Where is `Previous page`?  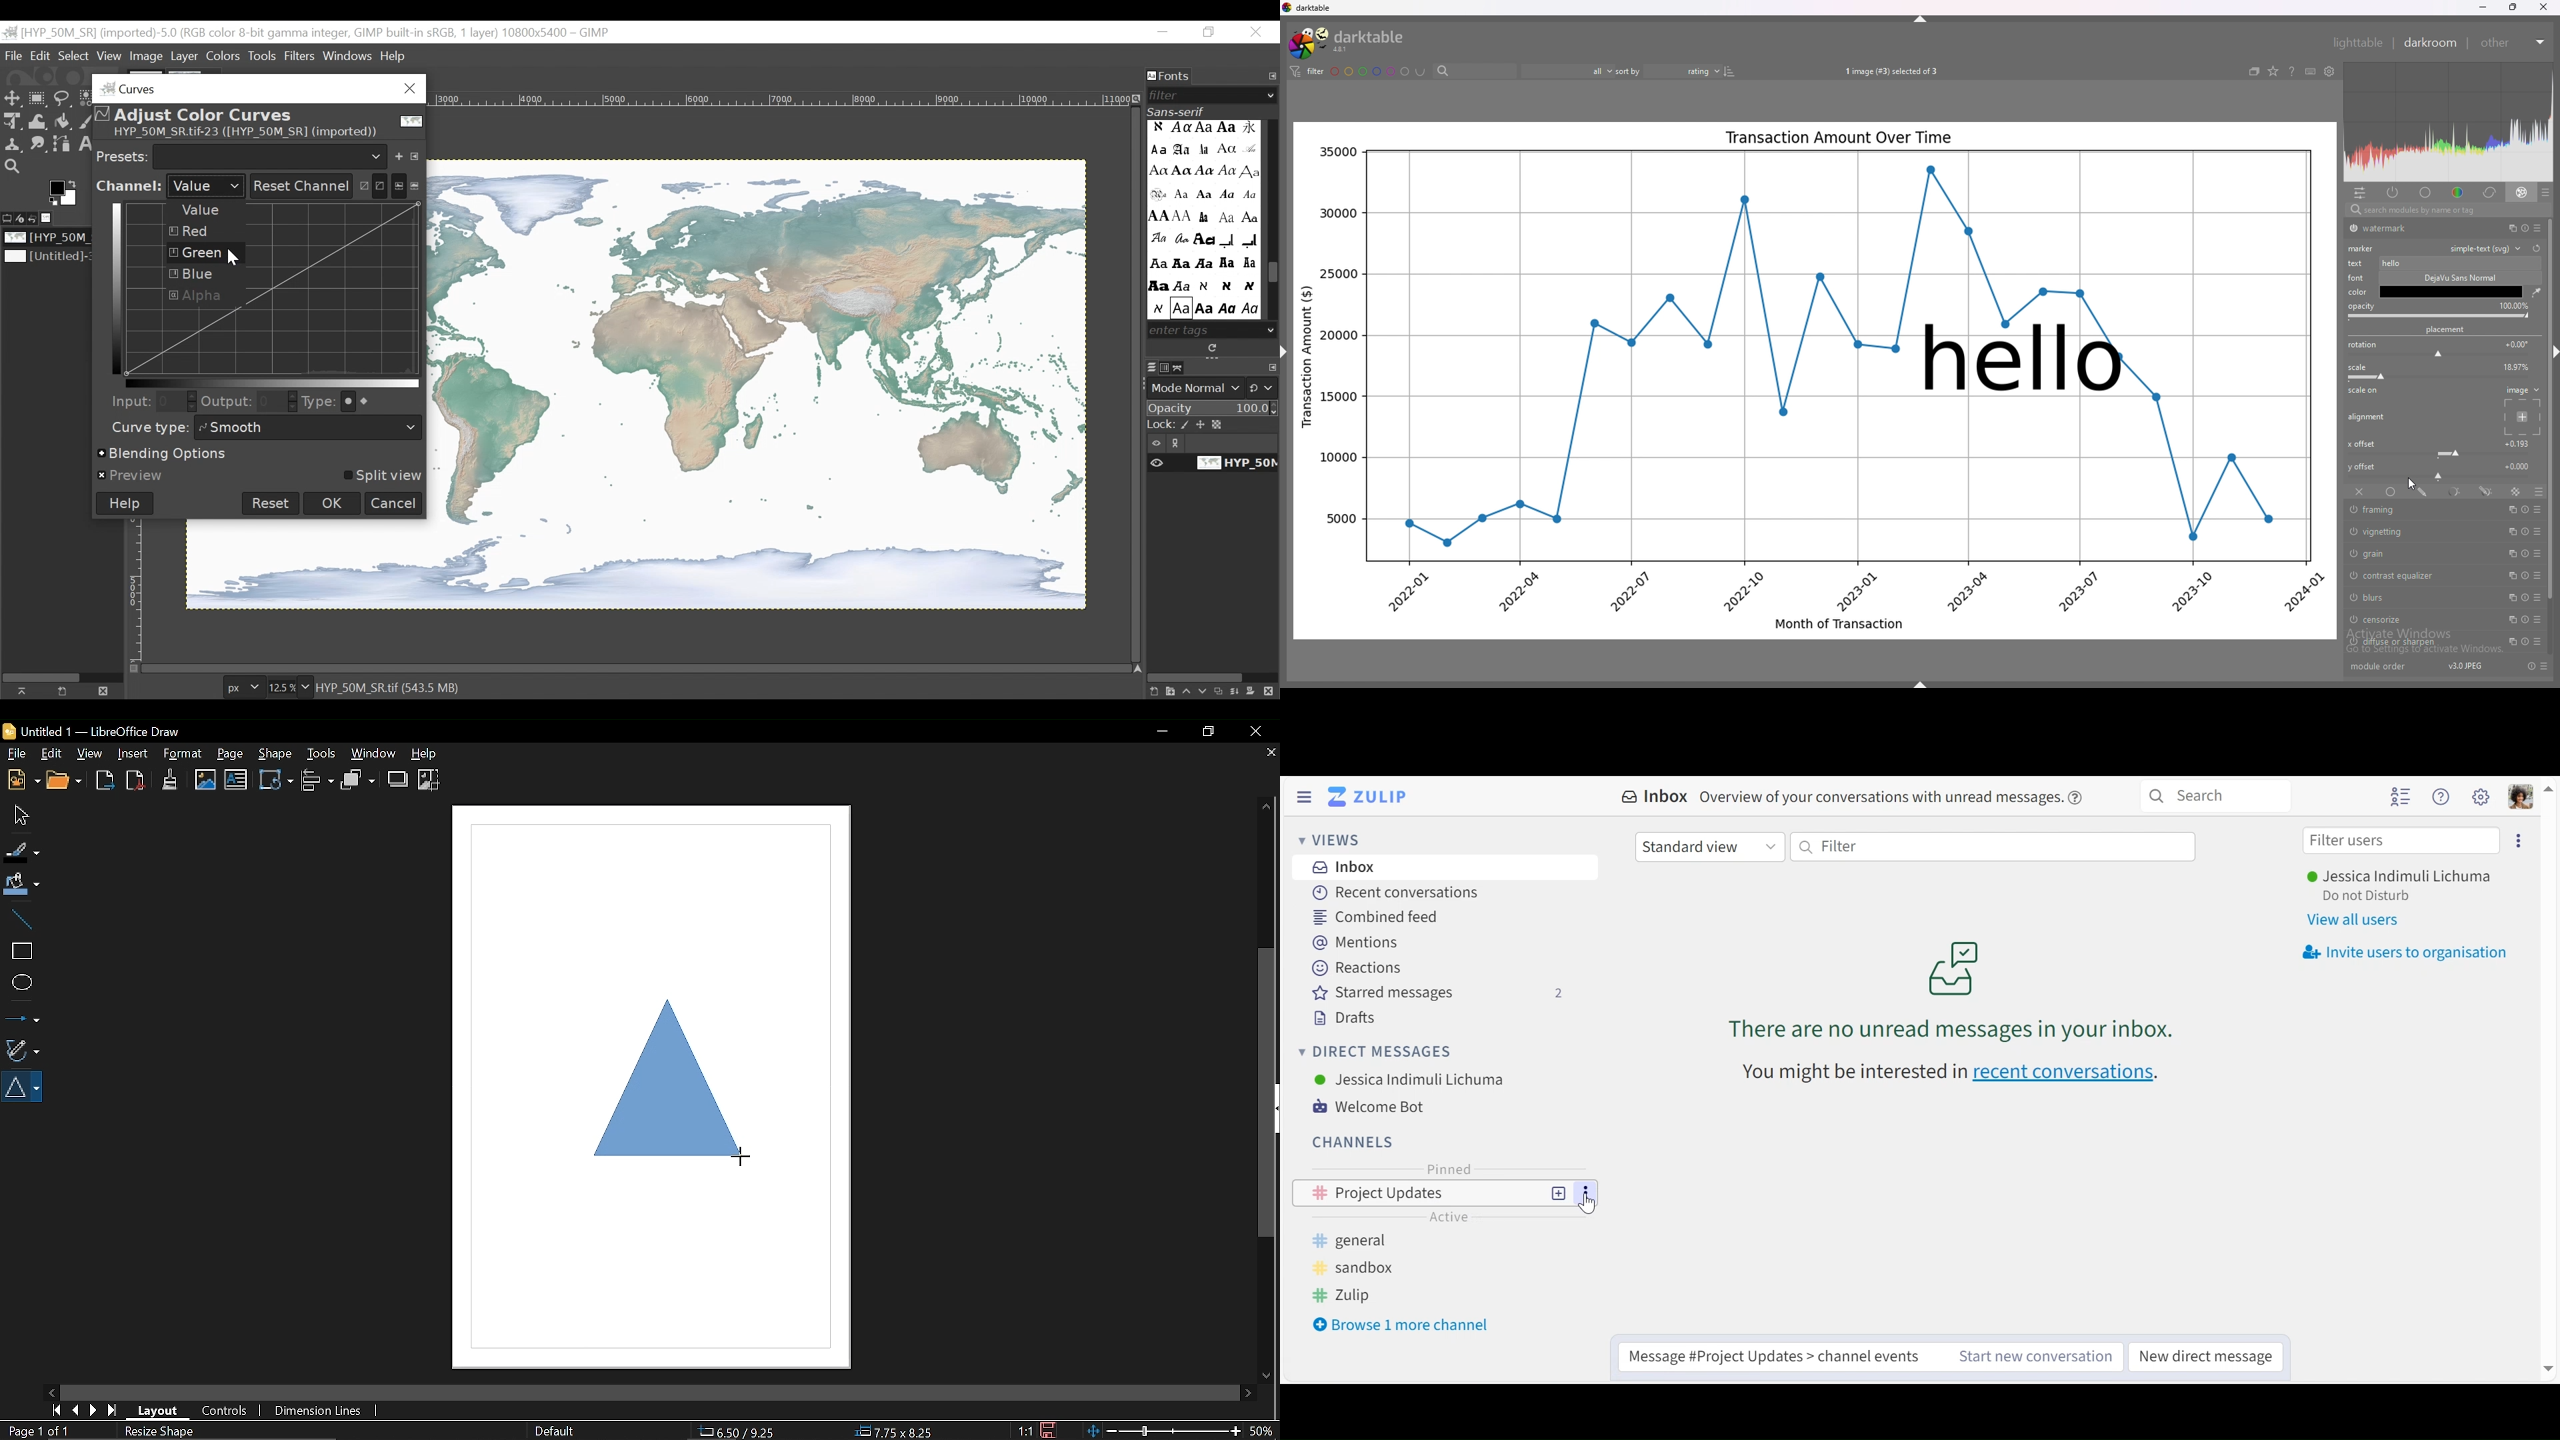
Previous page is located at coordinates (75, 1411).